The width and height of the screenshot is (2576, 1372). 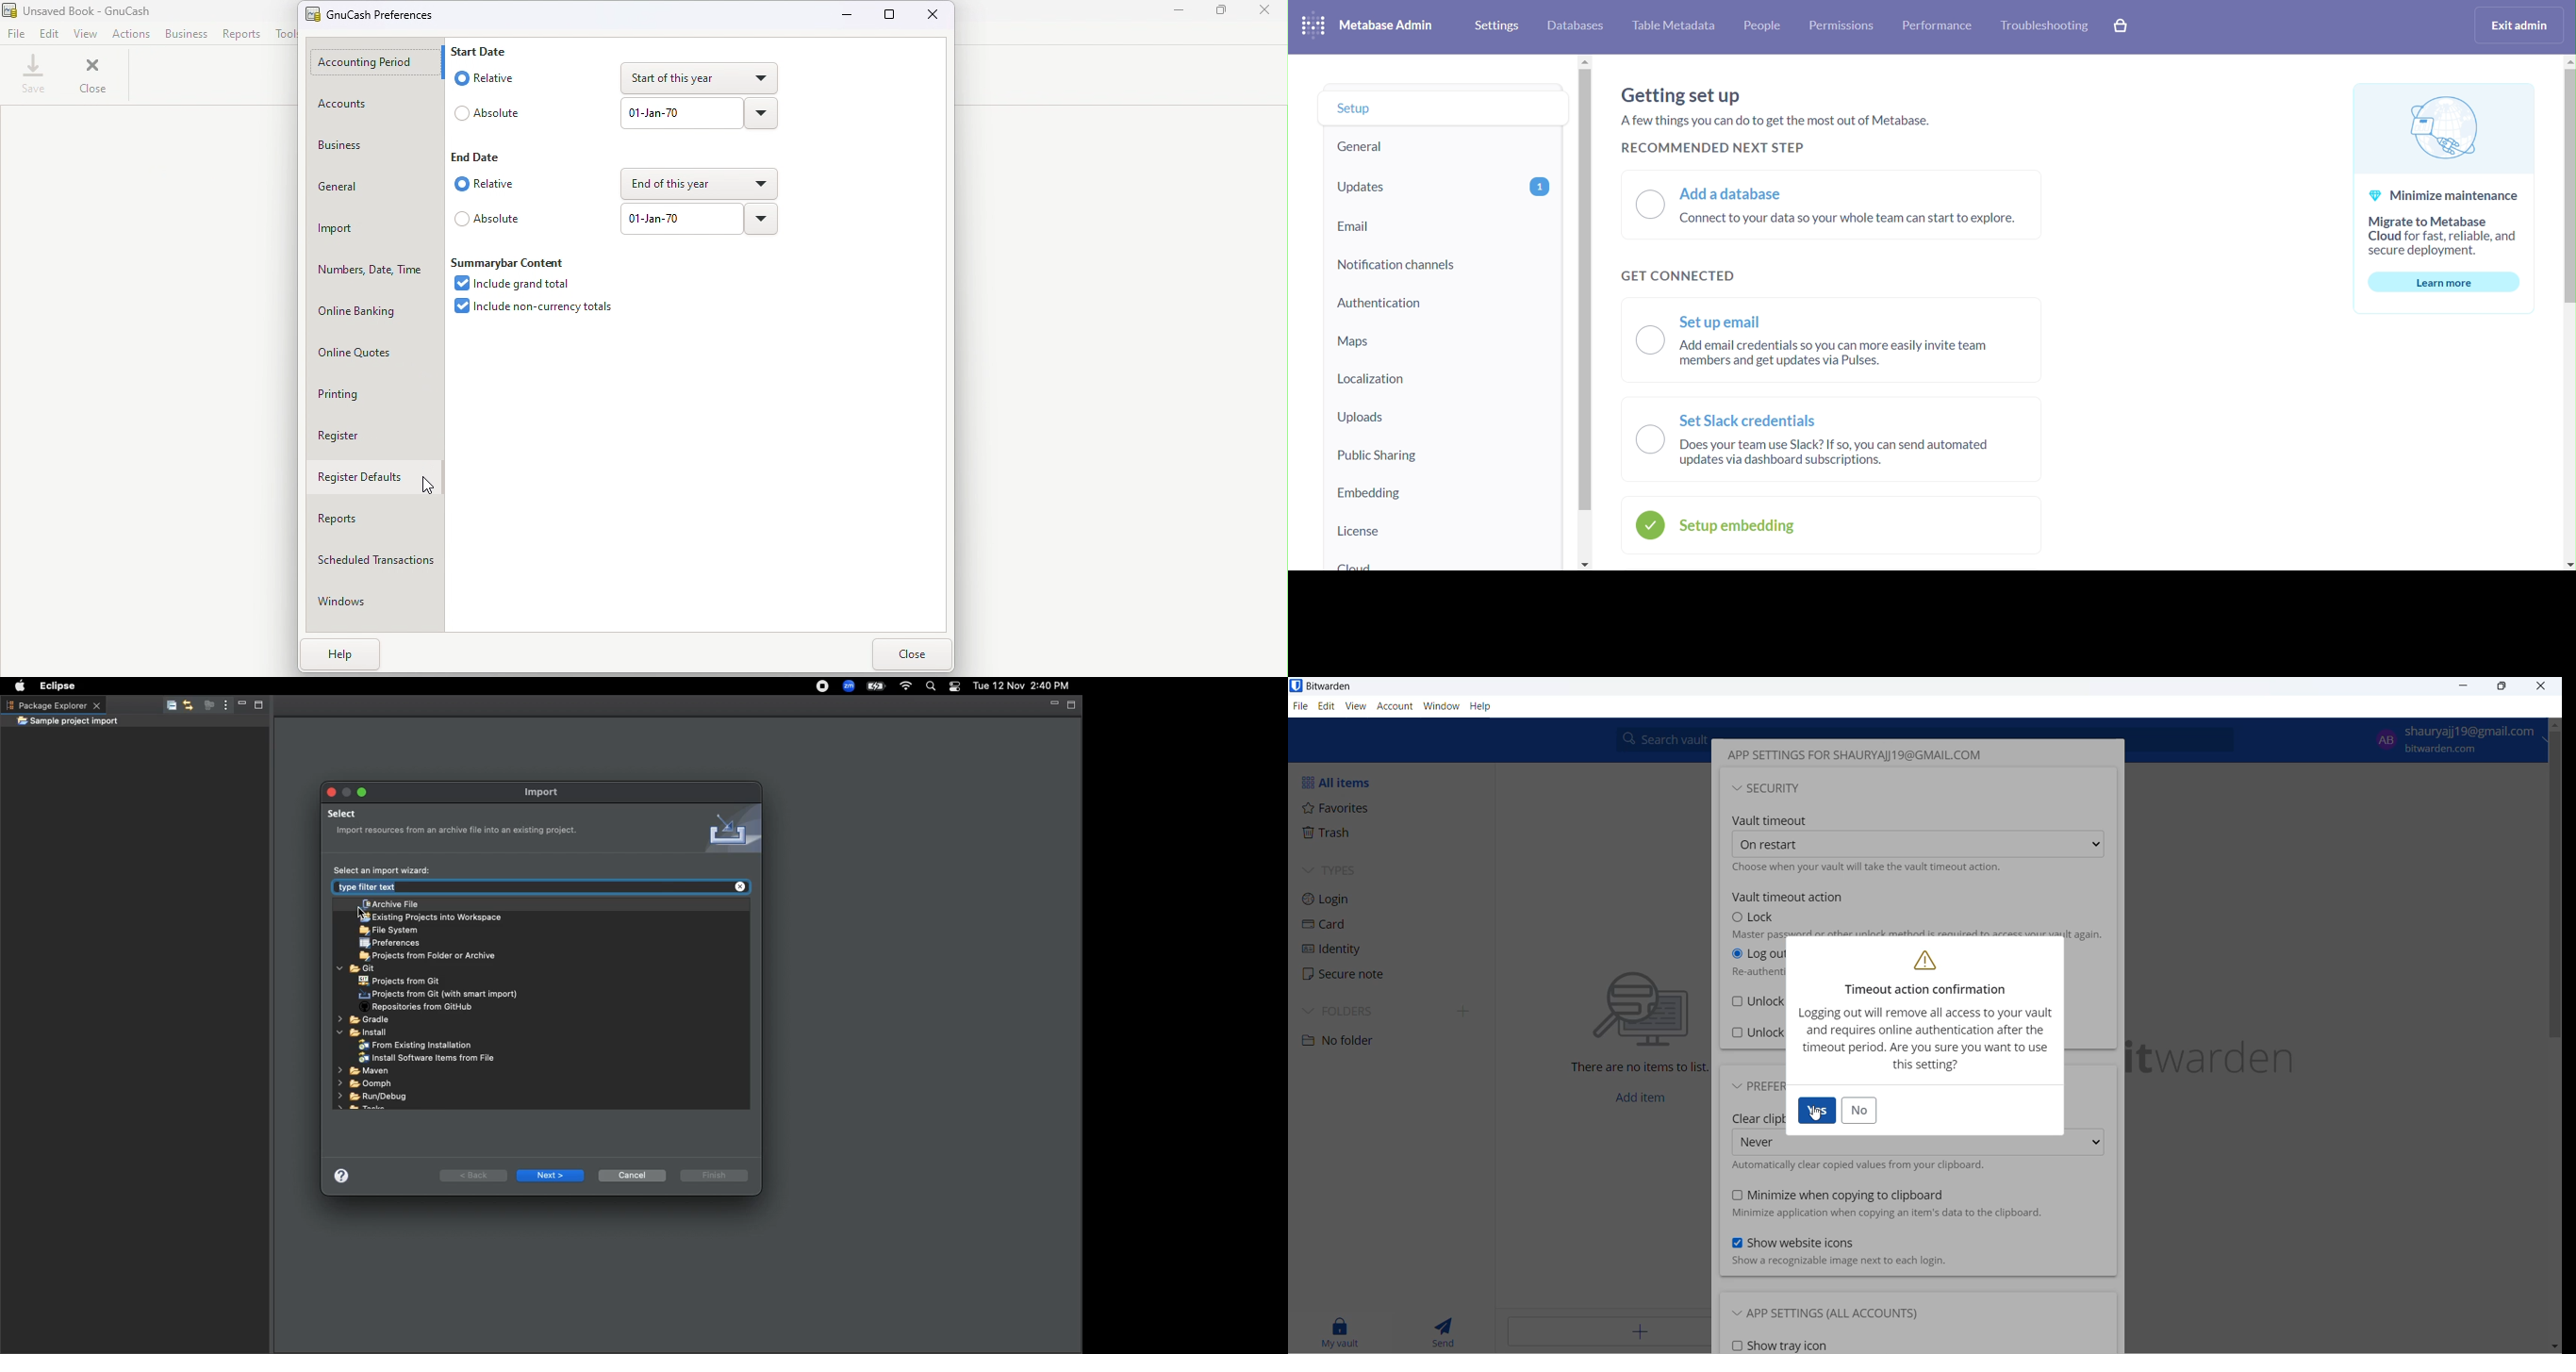 What do you see at coordinates (2469, 688) in the screenshot?
I see `minimize` at bounding box center [2469, 688].